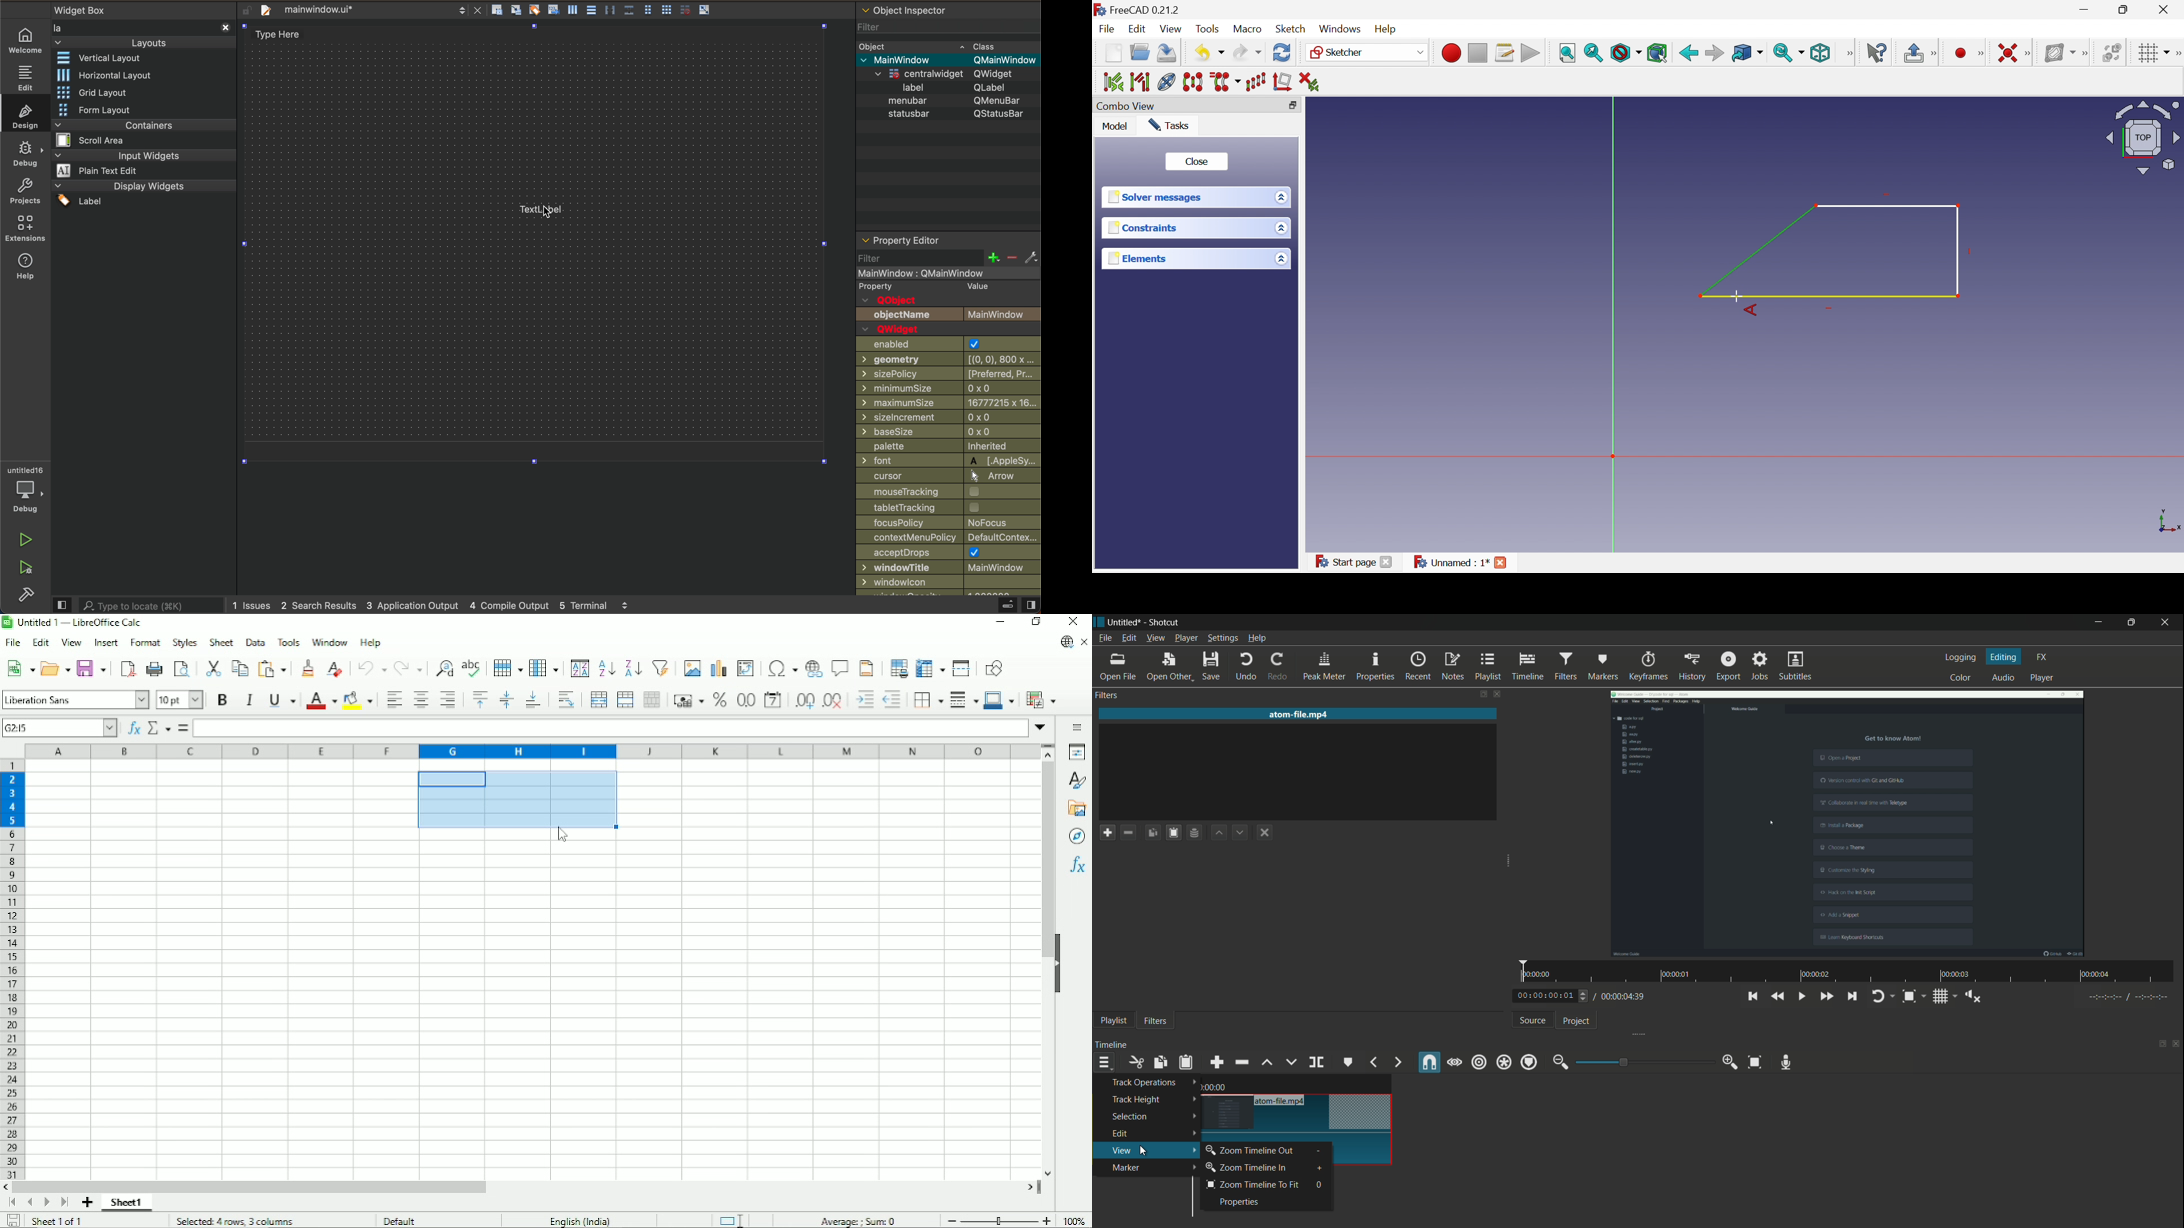 Image resolution: width=2184 pixels, height=1232 pixels. What do you see at coordinates (1451, 563) in the screenshot?
I see `Unnamed : 1*` at bounding box center [1451, 563].